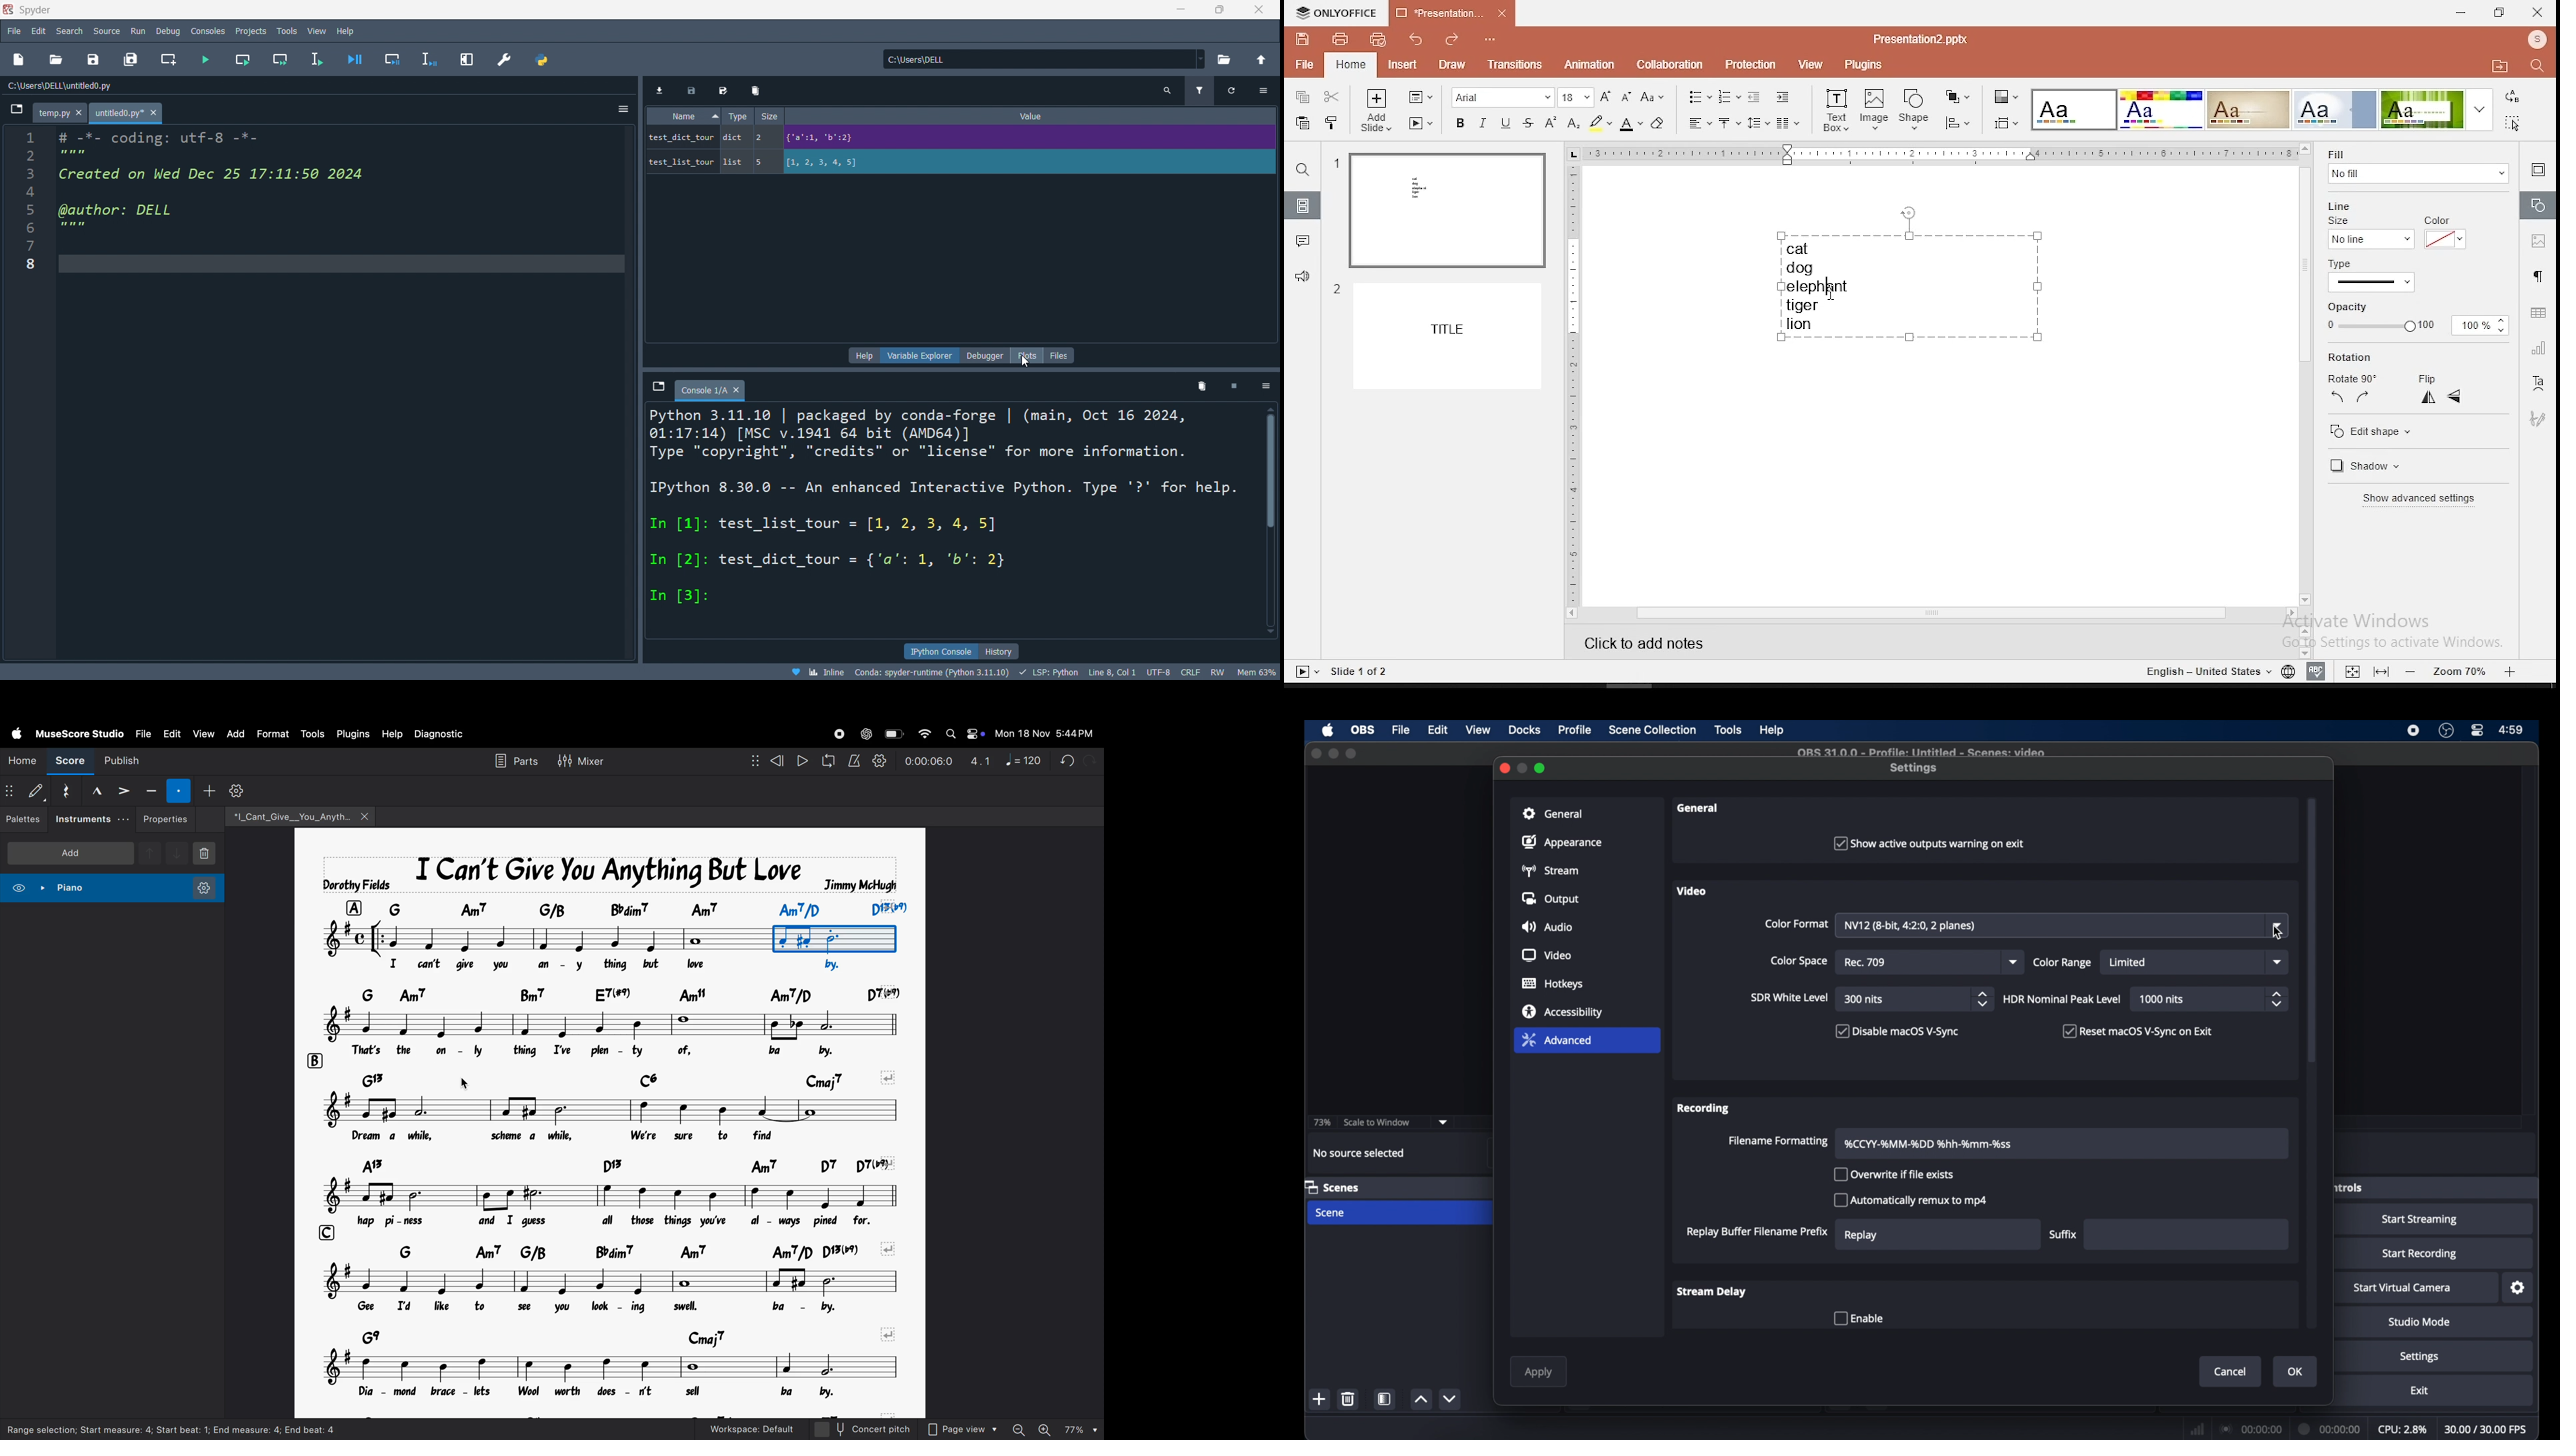  What do you see at coordinates (1217, 672) in the screenshot?
I see `rw` at bounding box center [1217, 672].